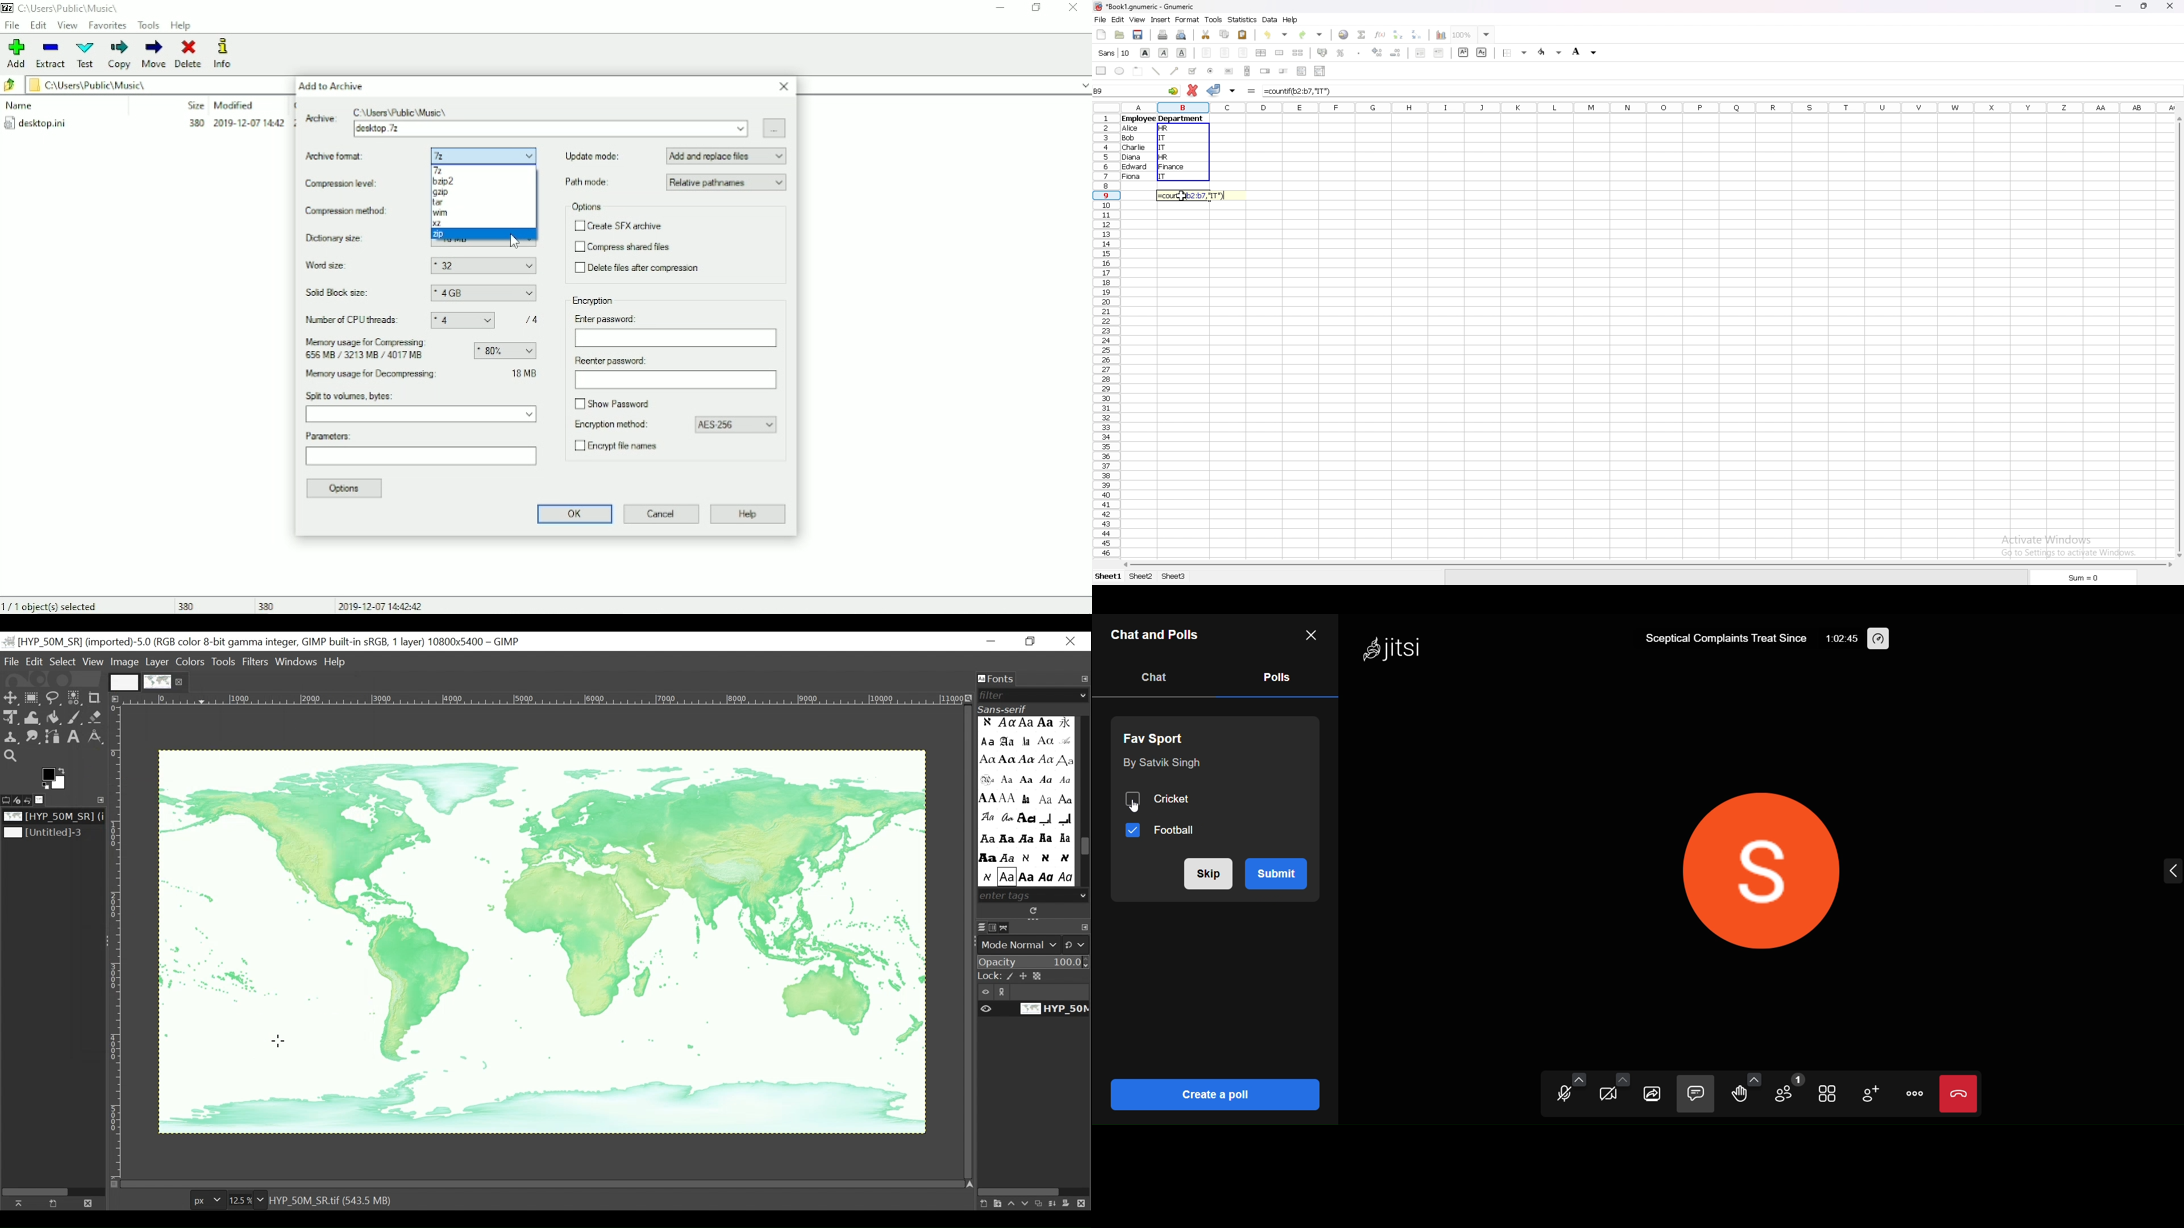 This screenshot has height=1232, width=2184. Describe the element at coordinates (1084, 895) in the screenshot. I see `Scroll down` at that location.